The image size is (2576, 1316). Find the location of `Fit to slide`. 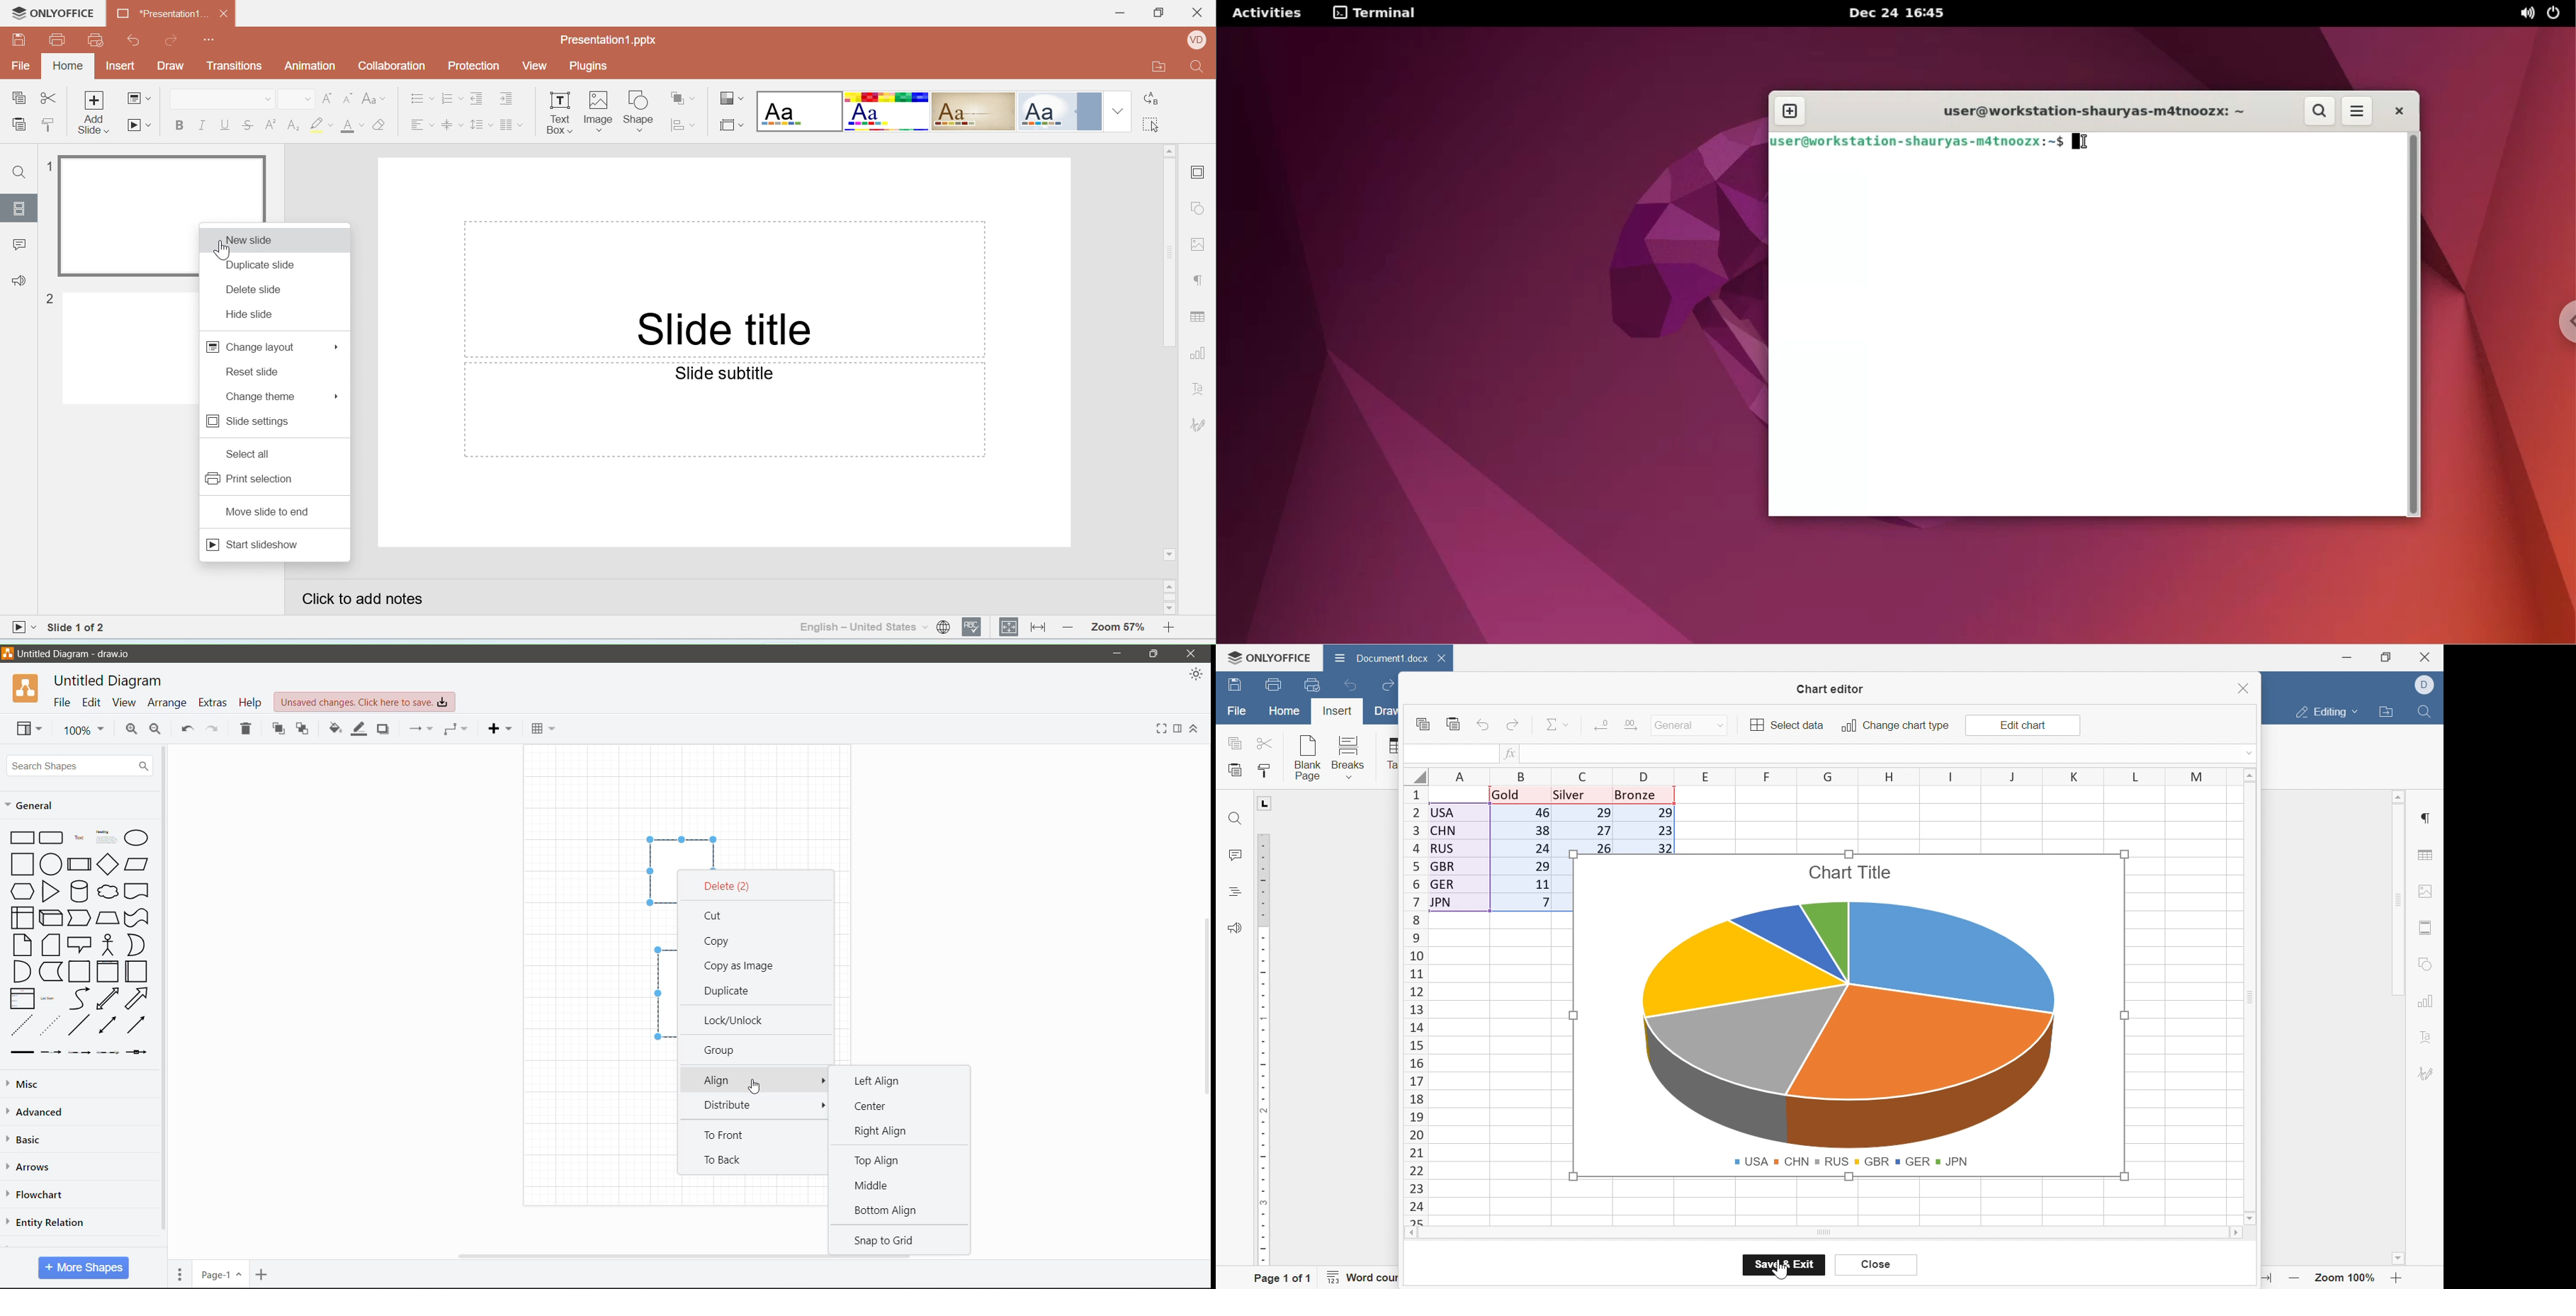

Fit to slide is located at coordinates (1009, 627).